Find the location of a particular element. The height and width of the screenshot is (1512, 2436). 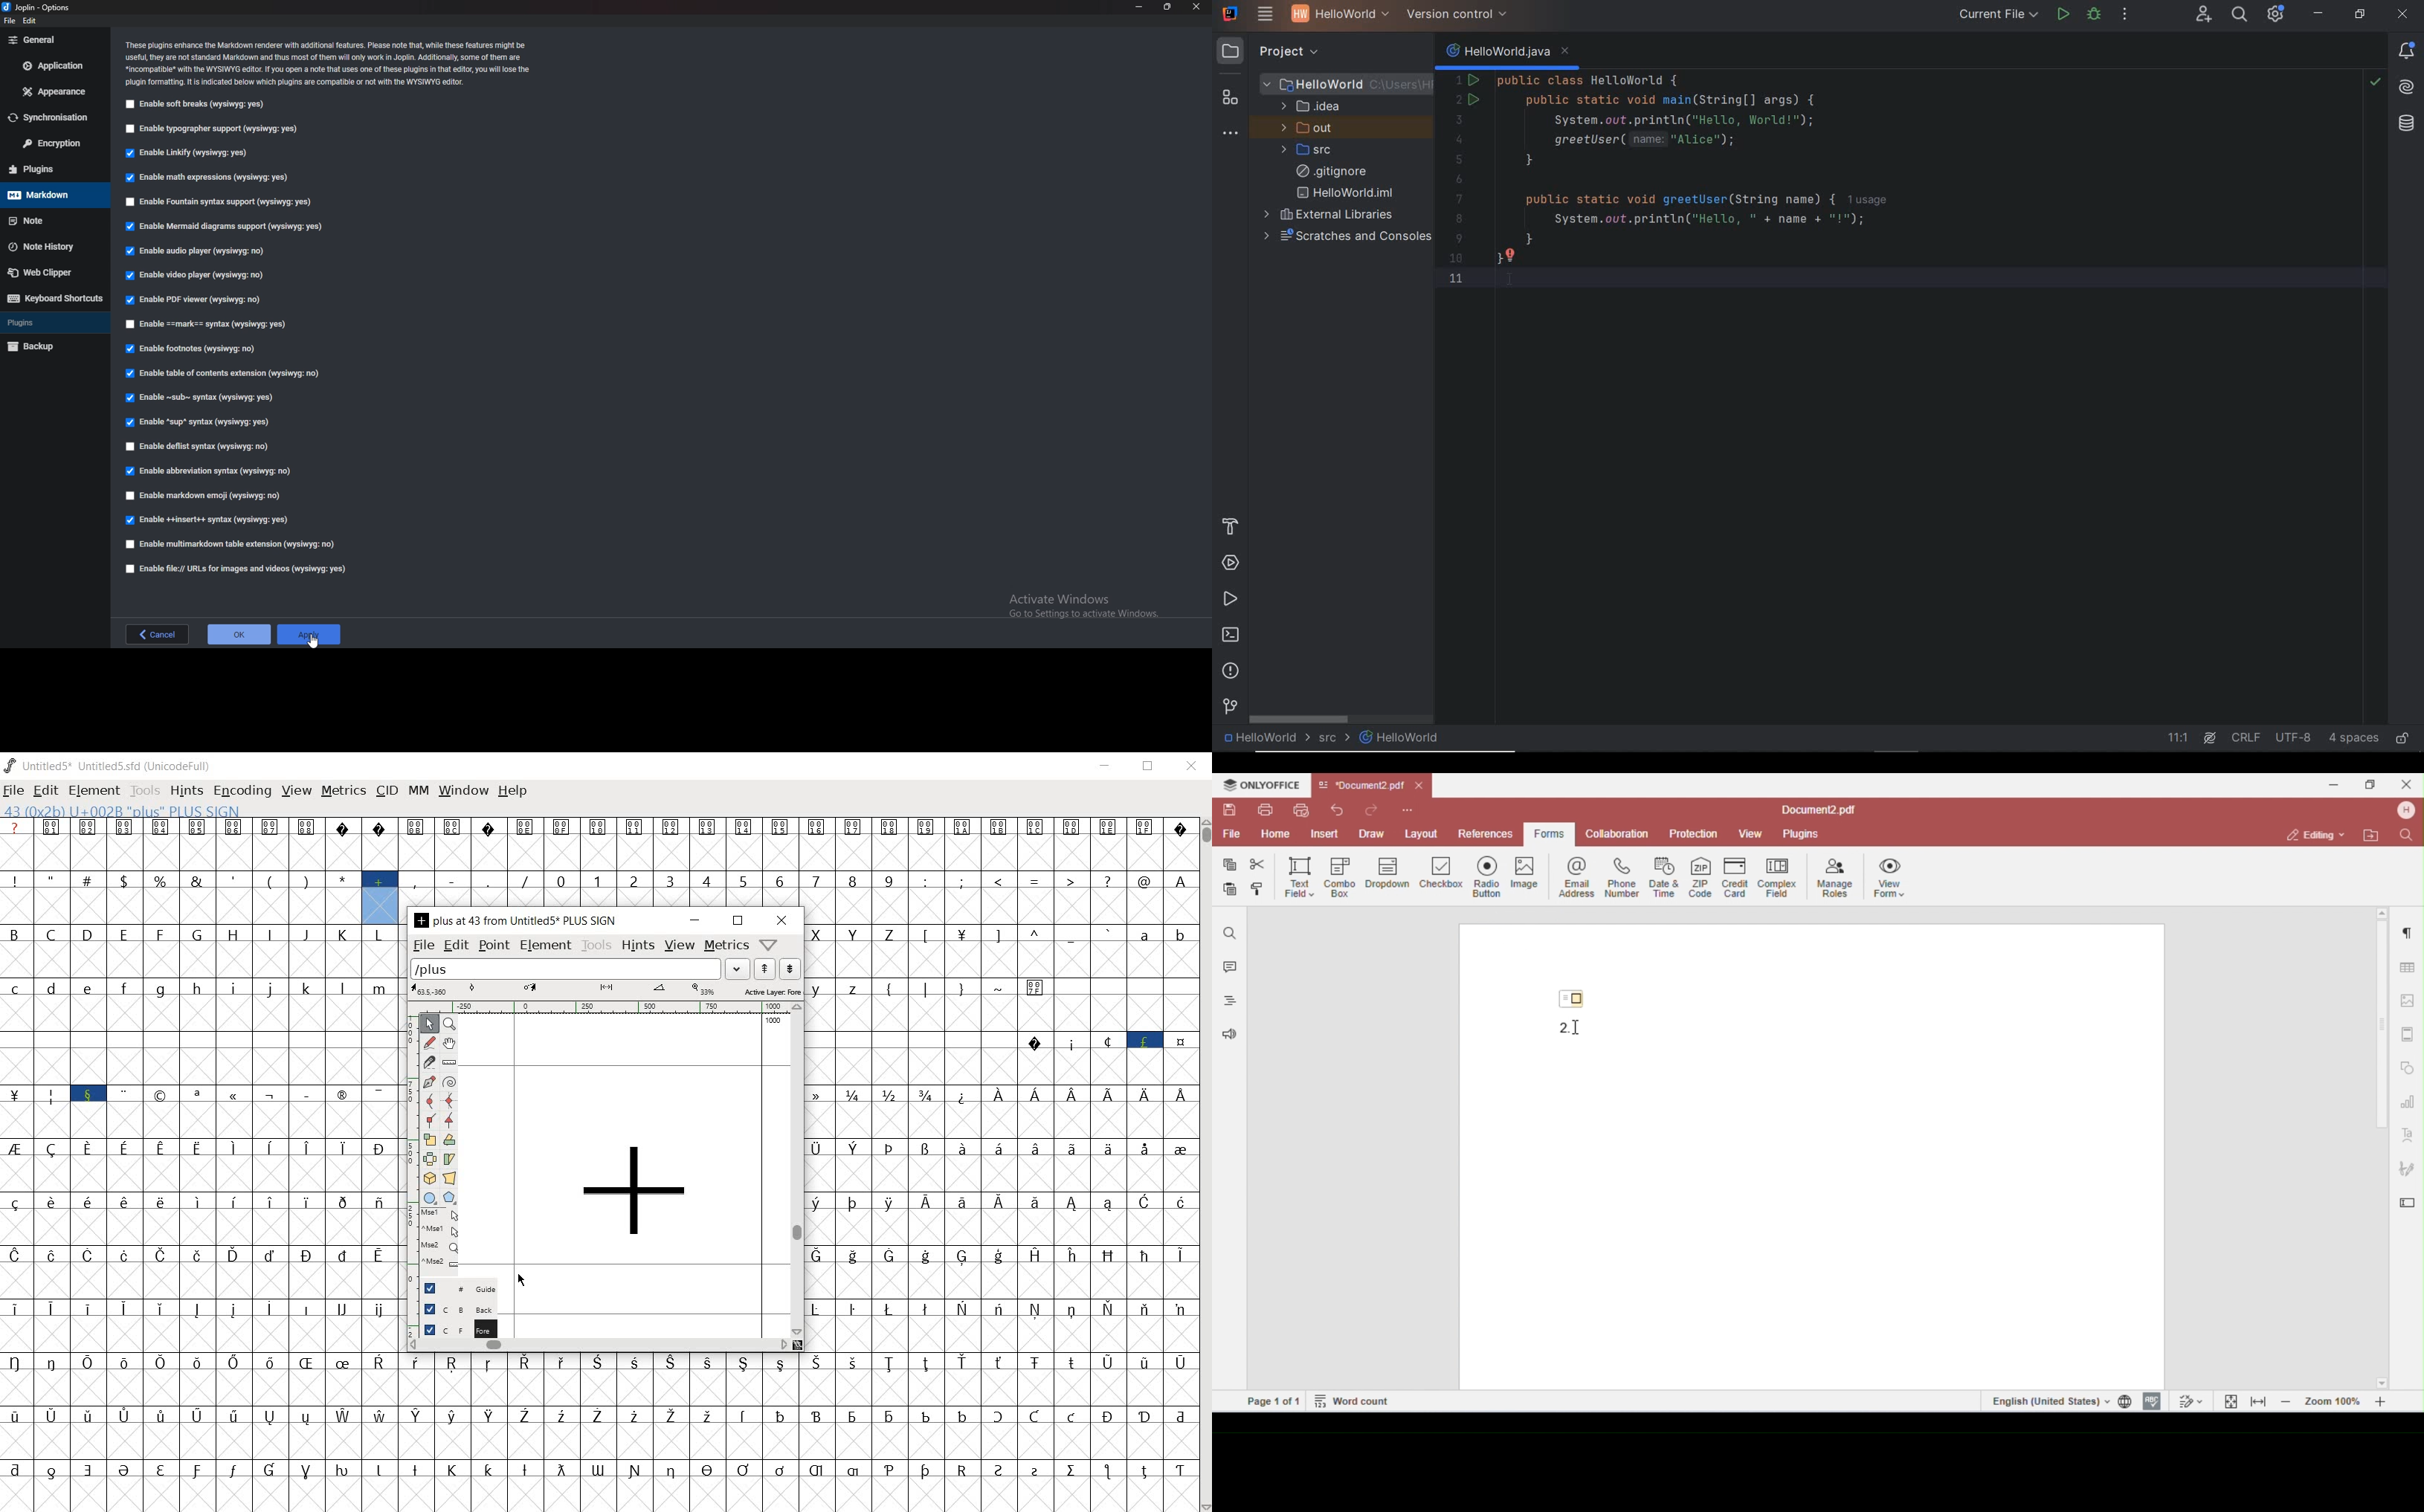

Enable markdown emoji is located at coordinates (209, 495).